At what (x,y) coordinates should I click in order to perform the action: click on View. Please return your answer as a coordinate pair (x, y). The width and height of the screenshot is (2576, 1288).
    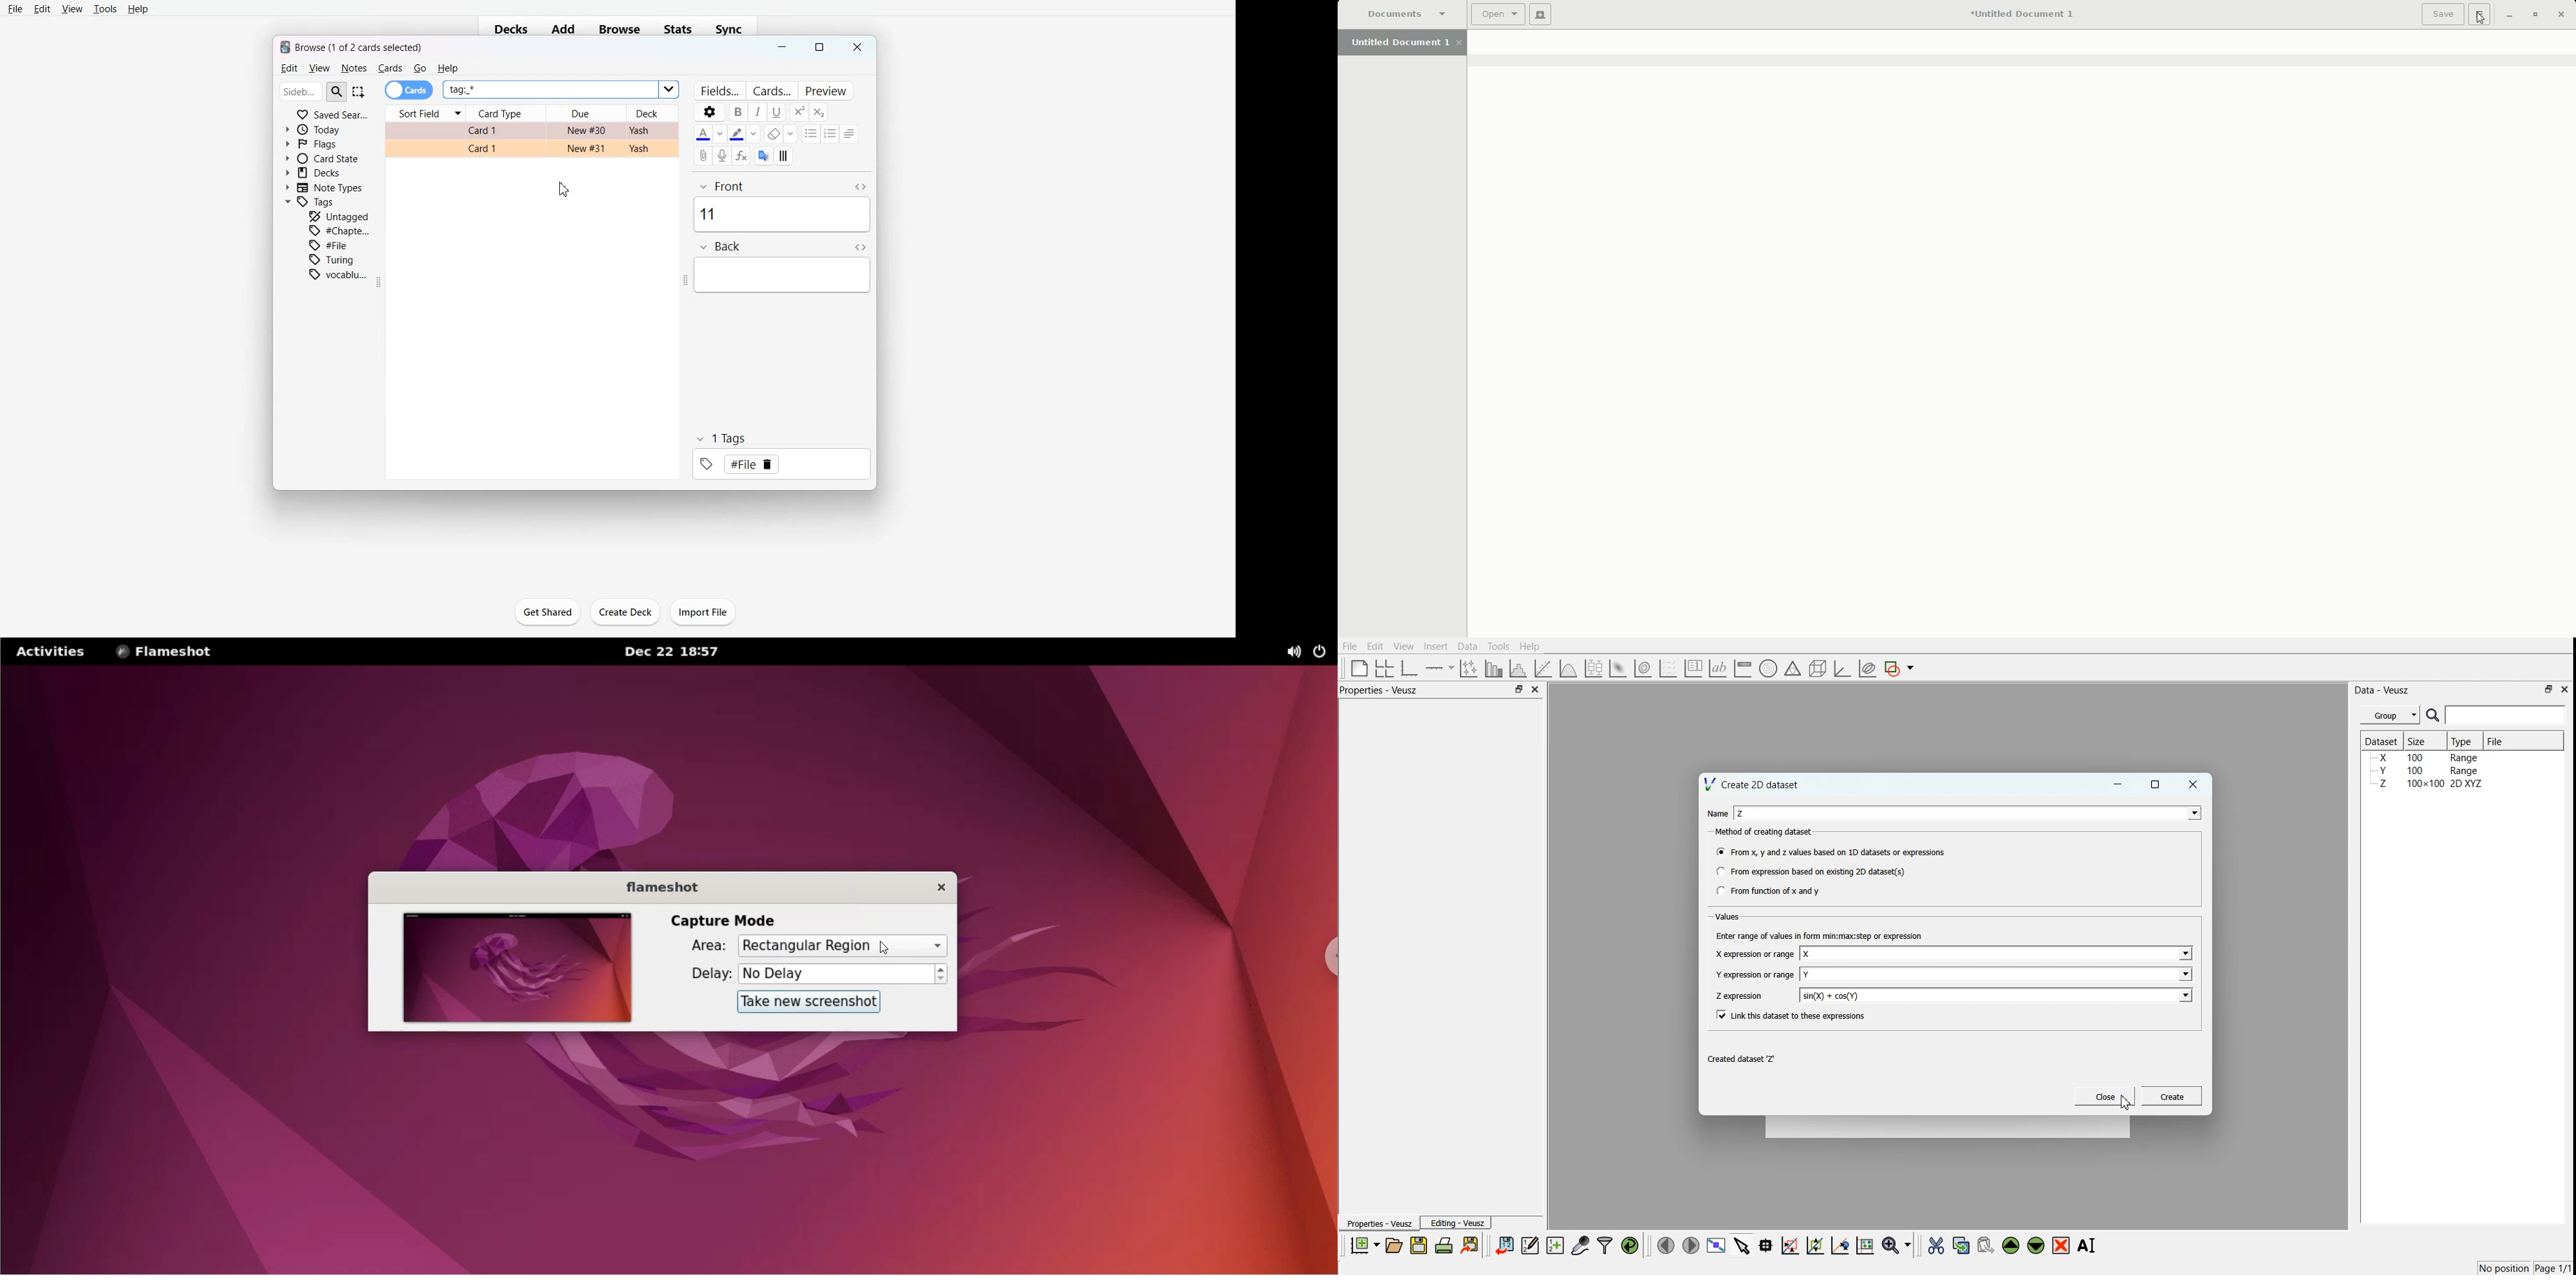
    Looking at the image, I should click on (71, 8).